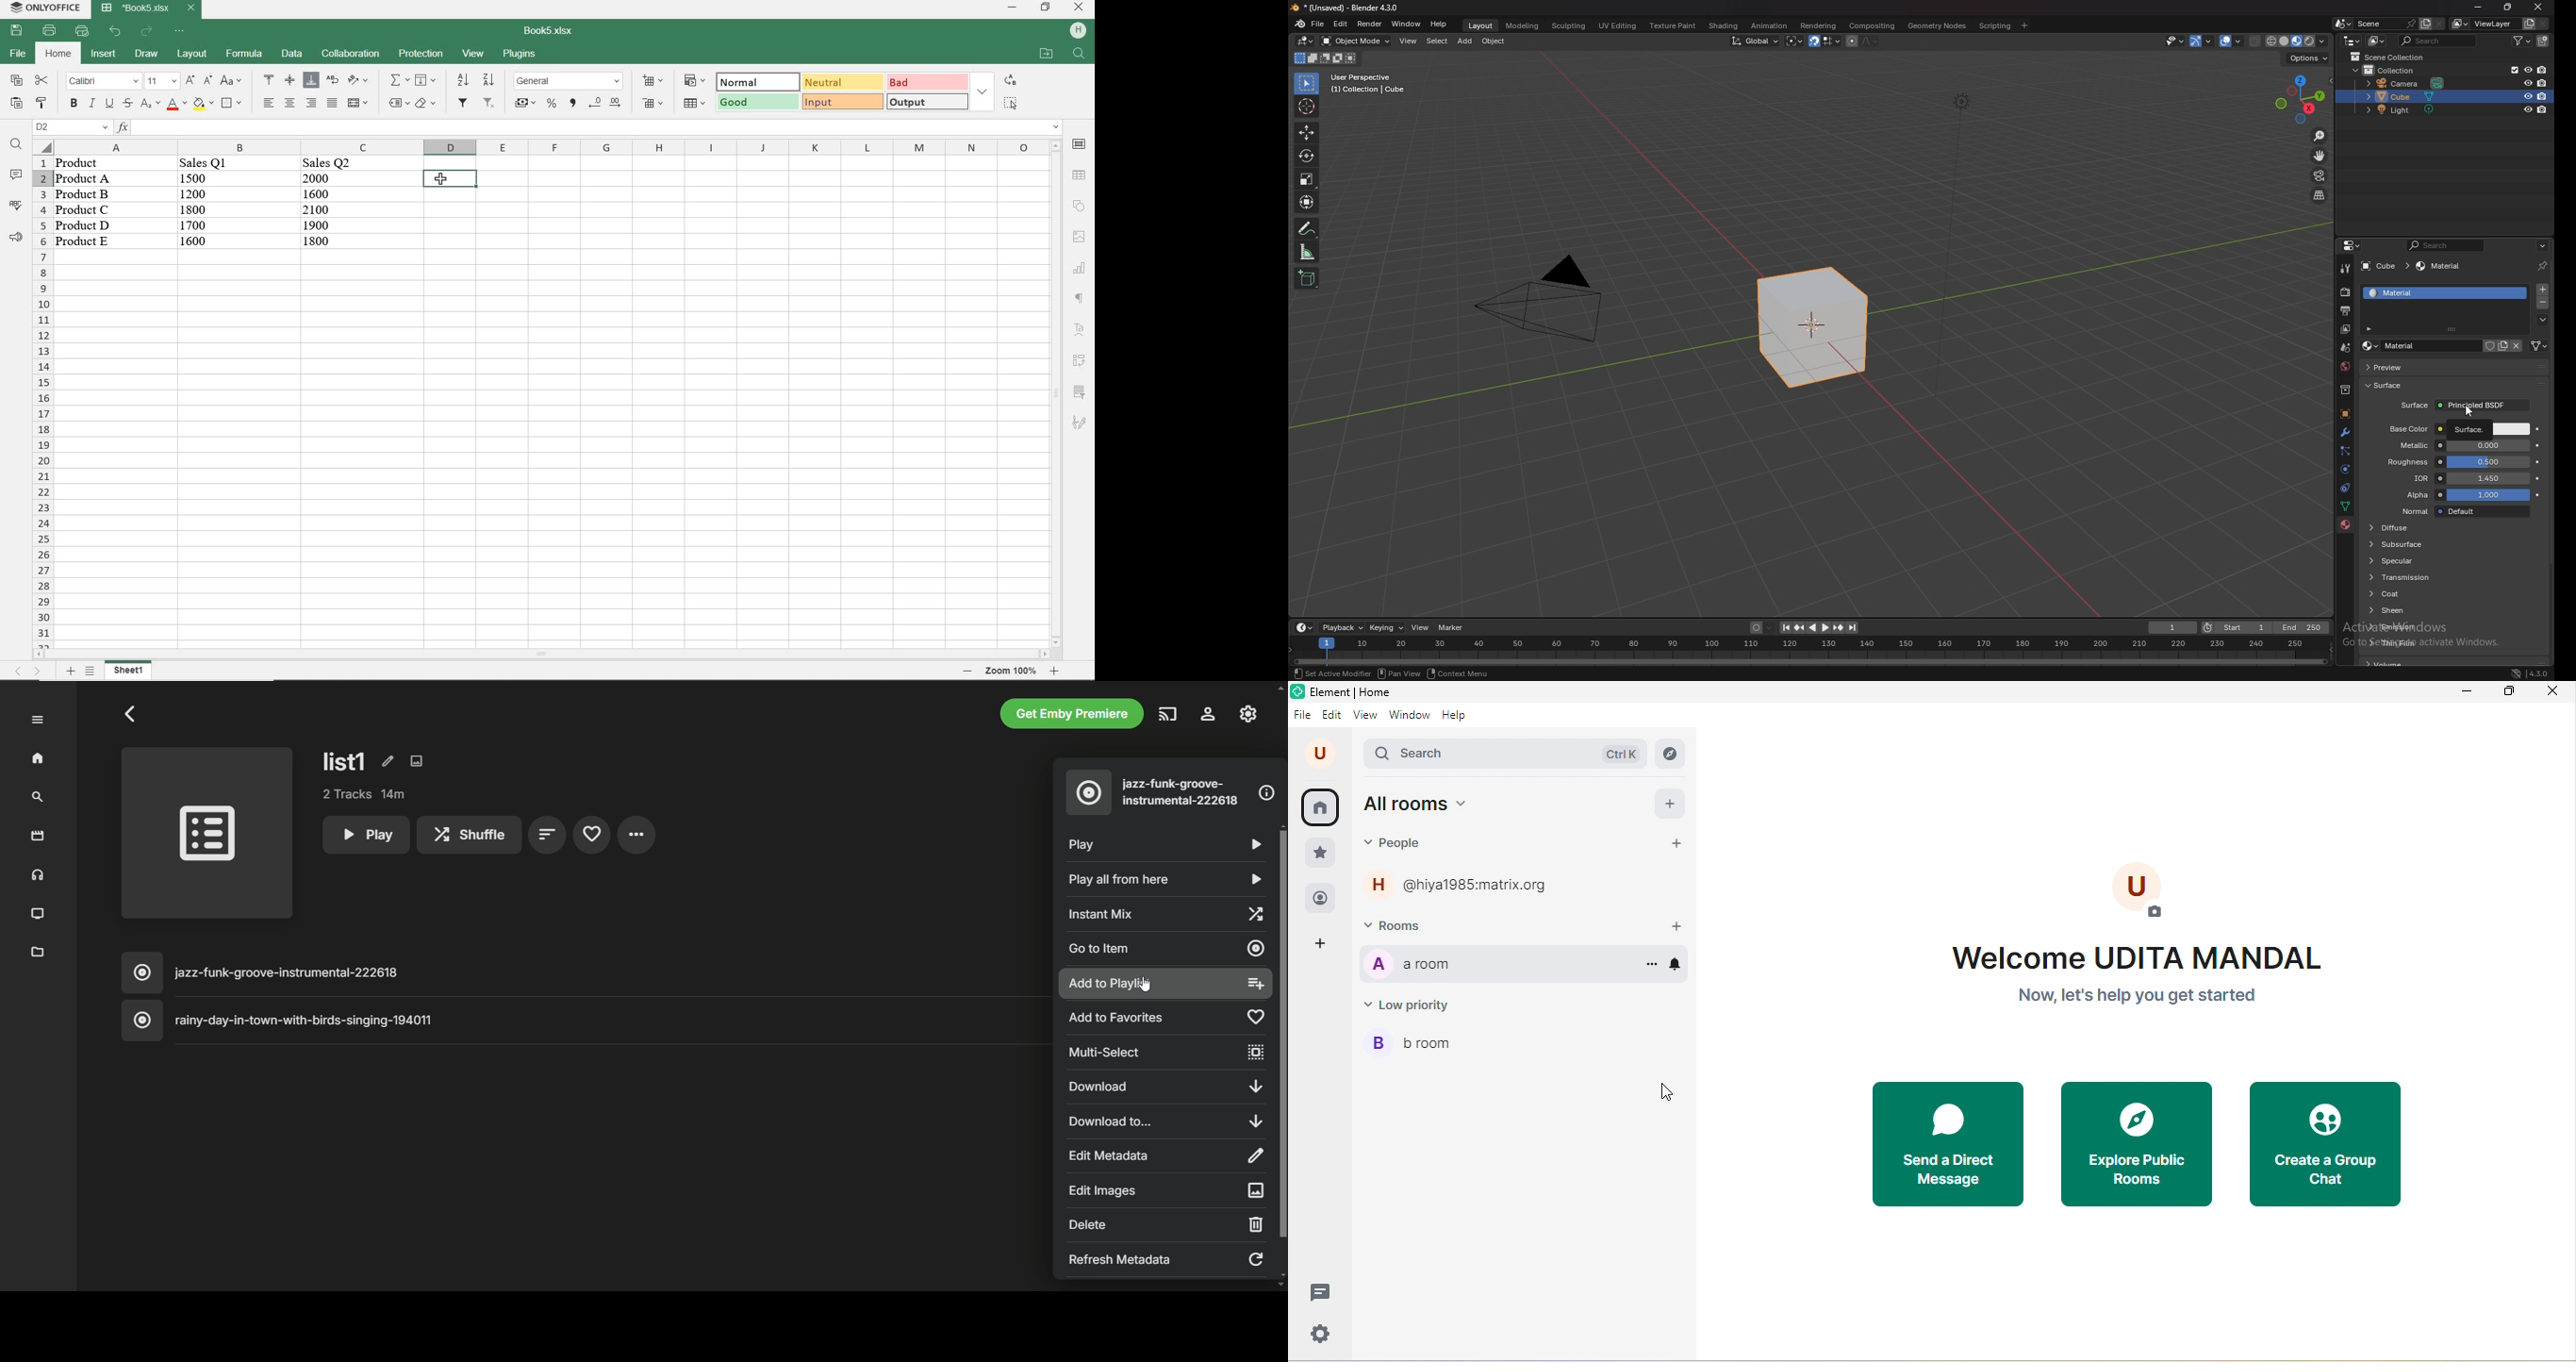  I want to click on view, so click(1421, 628).